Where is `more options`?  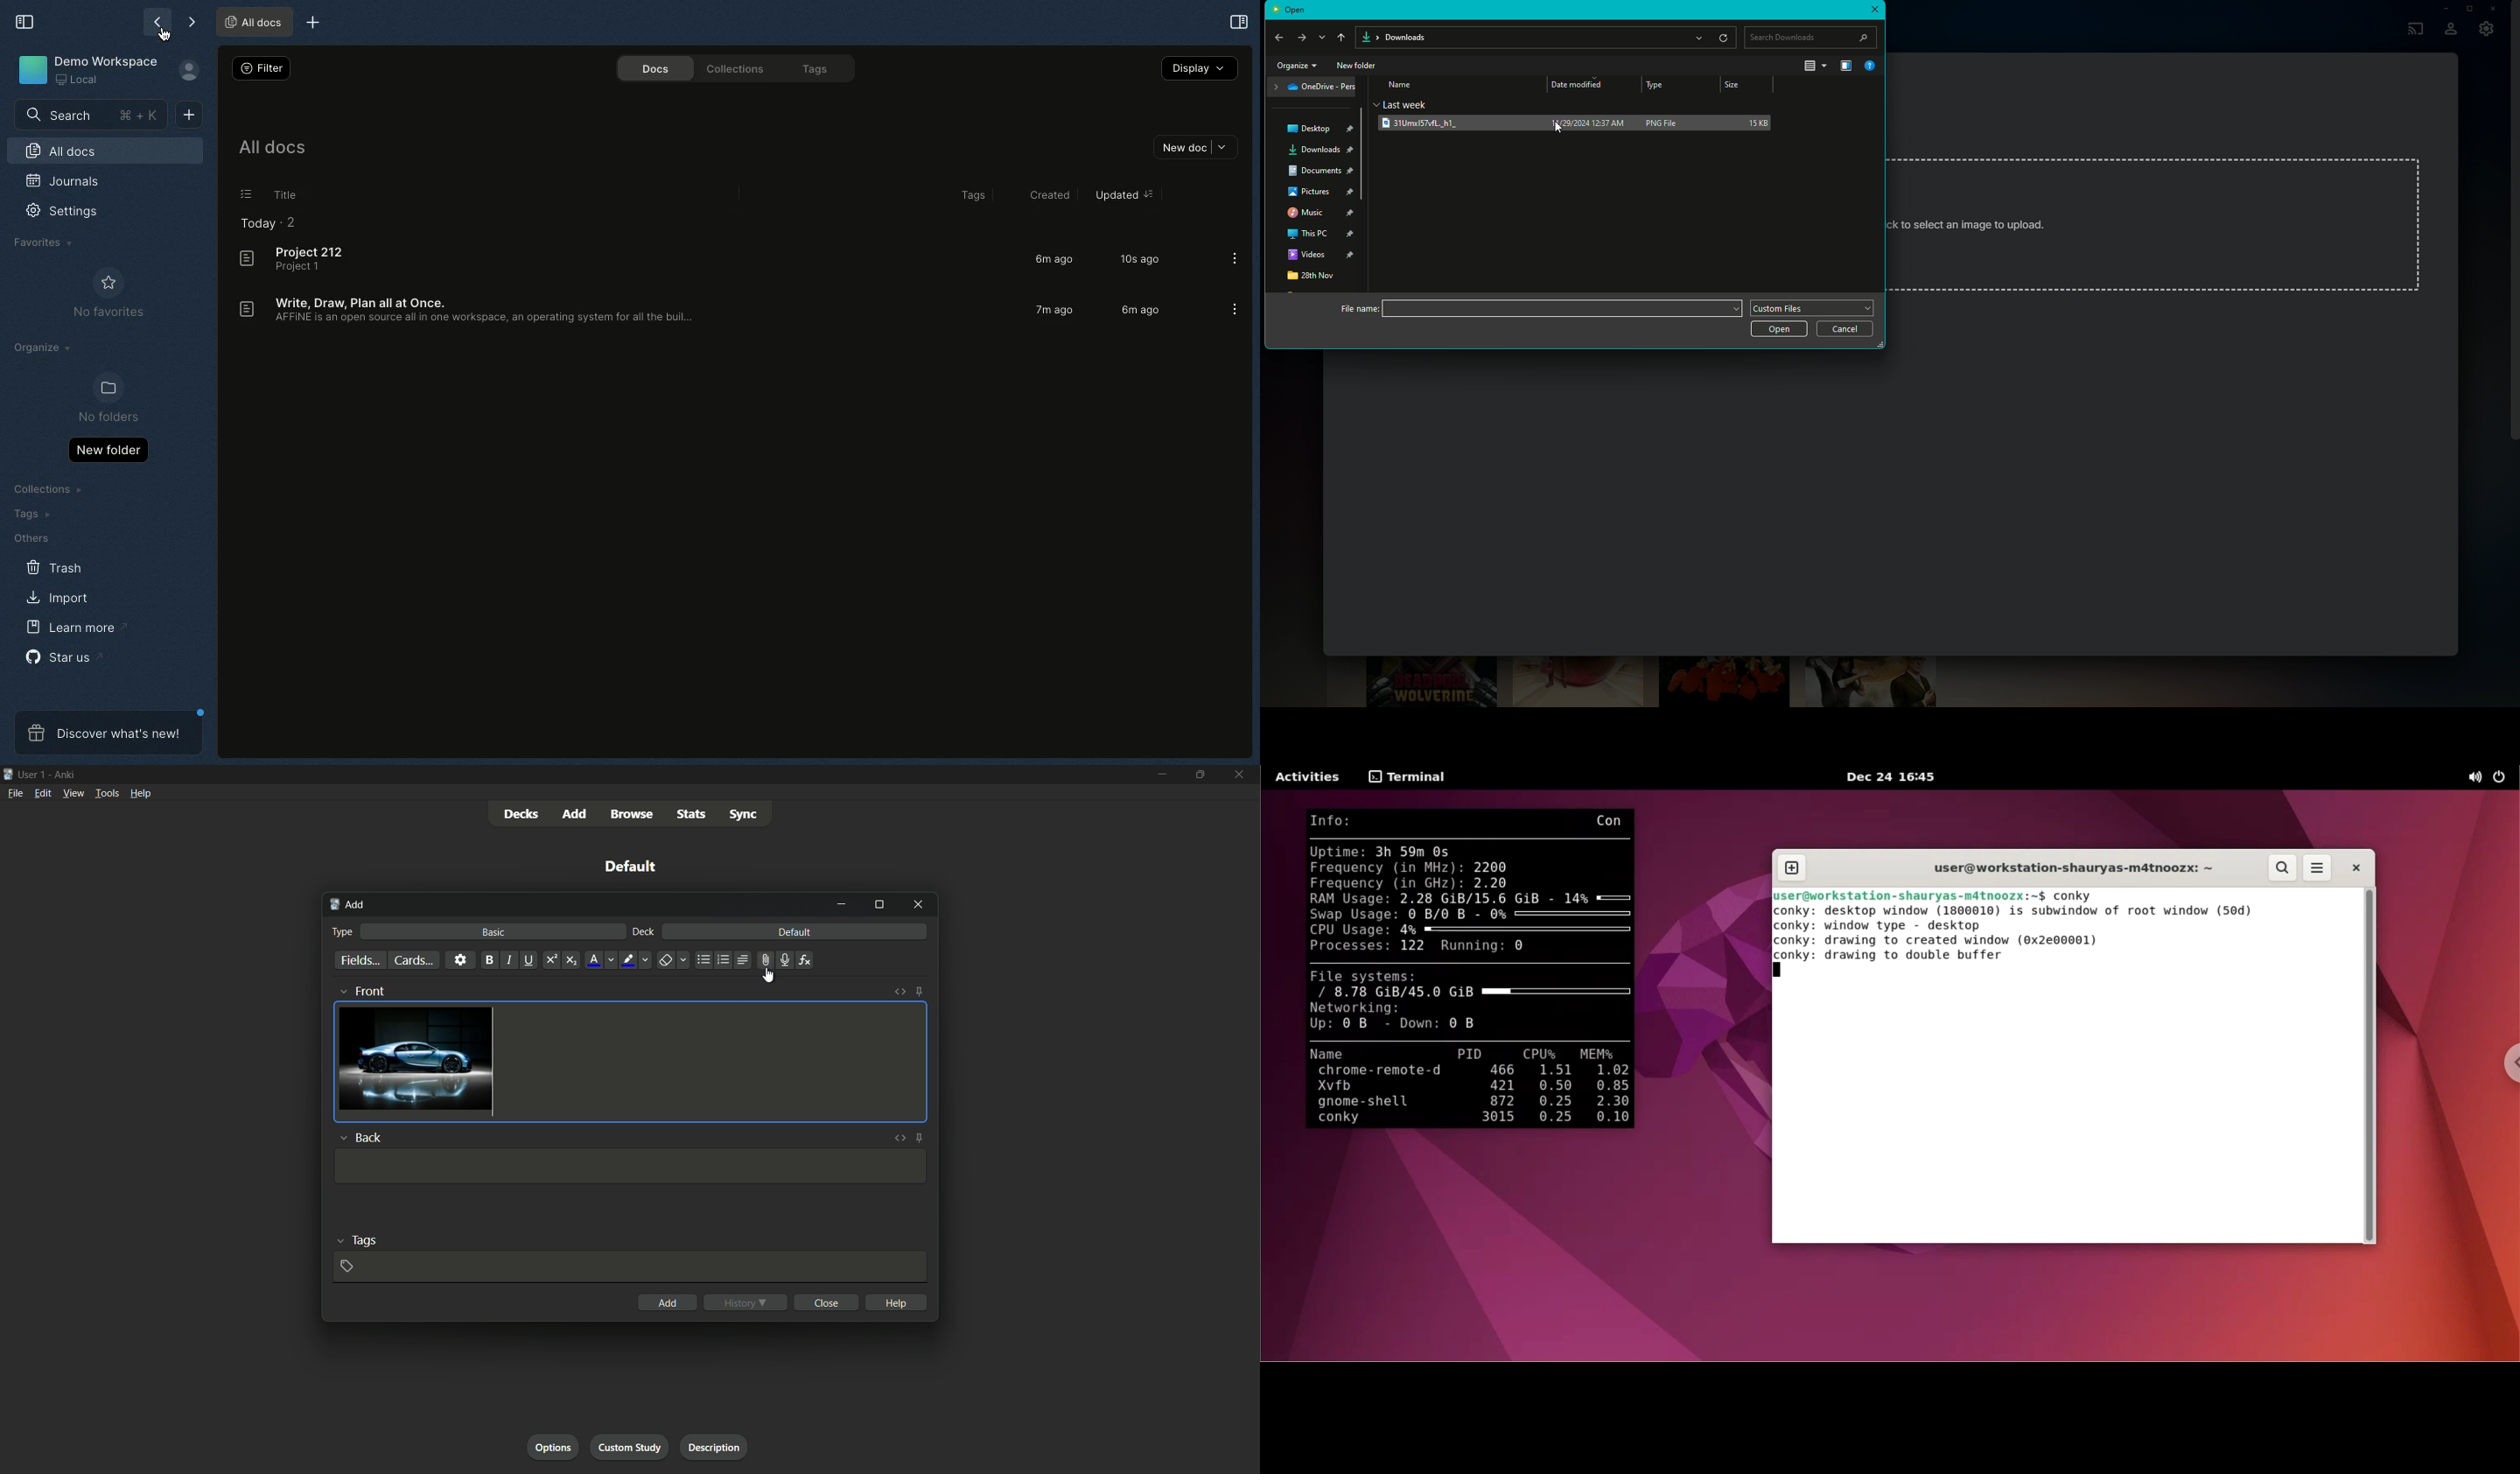
more options is located at coordinates (1231, 312).